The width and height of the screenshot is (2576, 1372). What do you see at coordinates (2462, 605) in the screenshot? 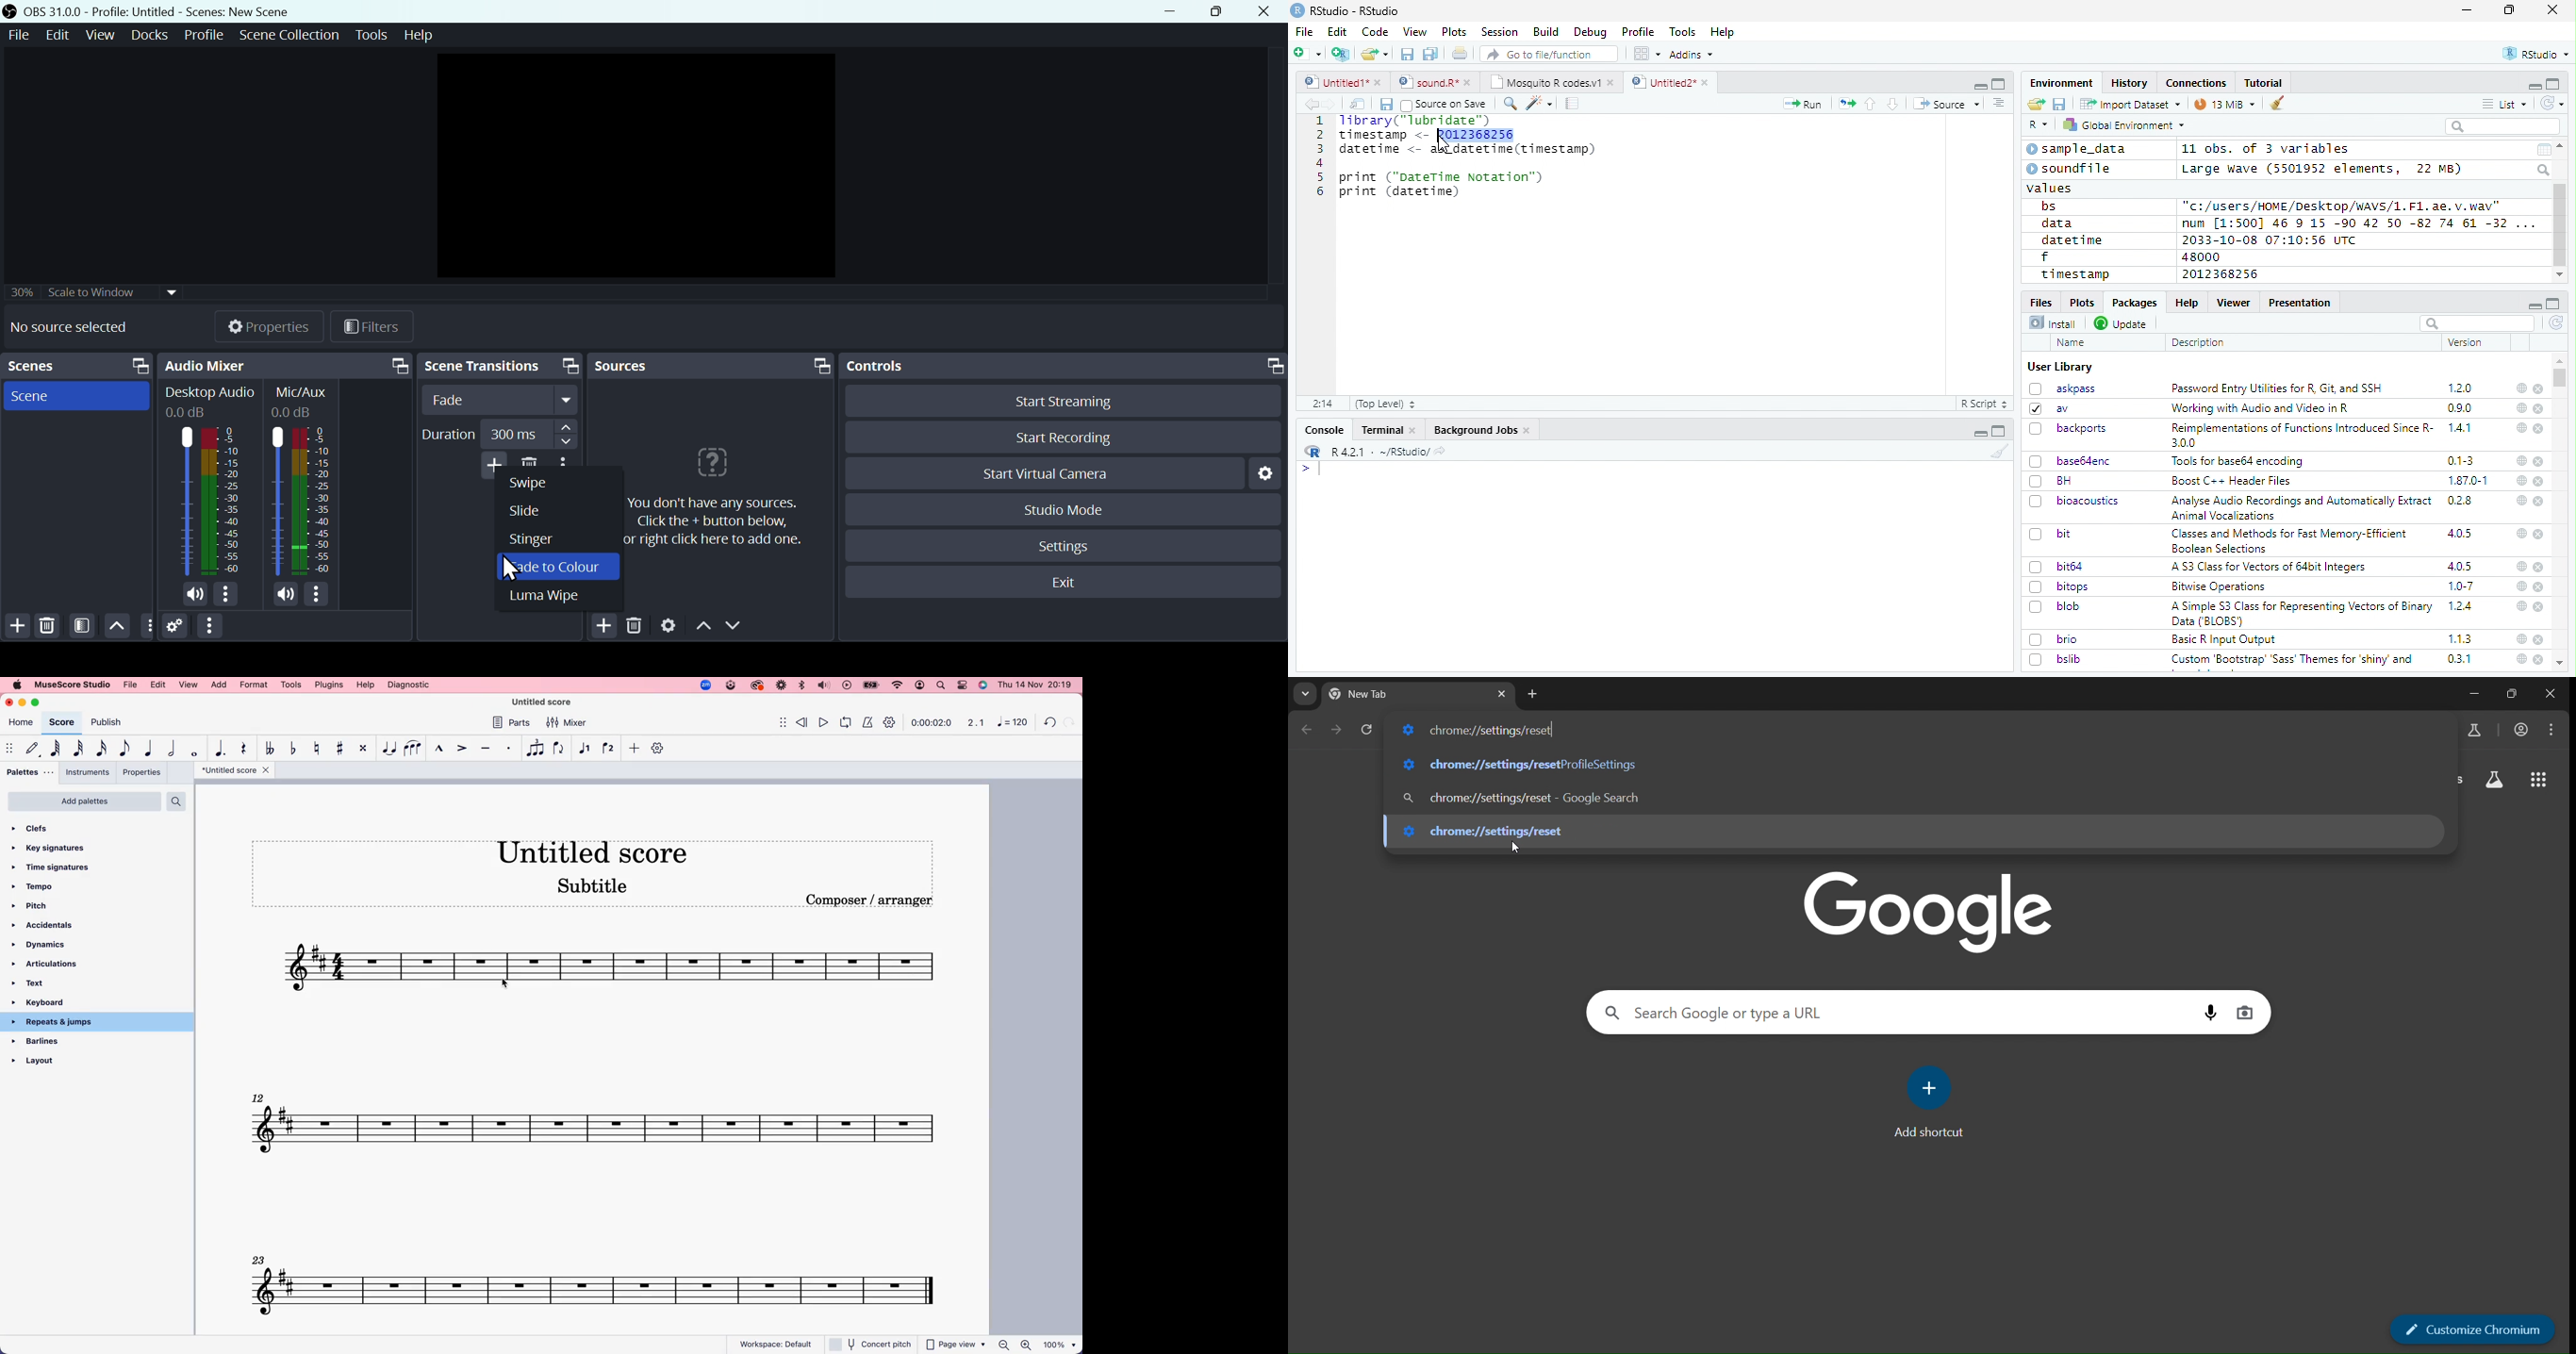
I see `1.2.4` at bounding box center [2462, 605].